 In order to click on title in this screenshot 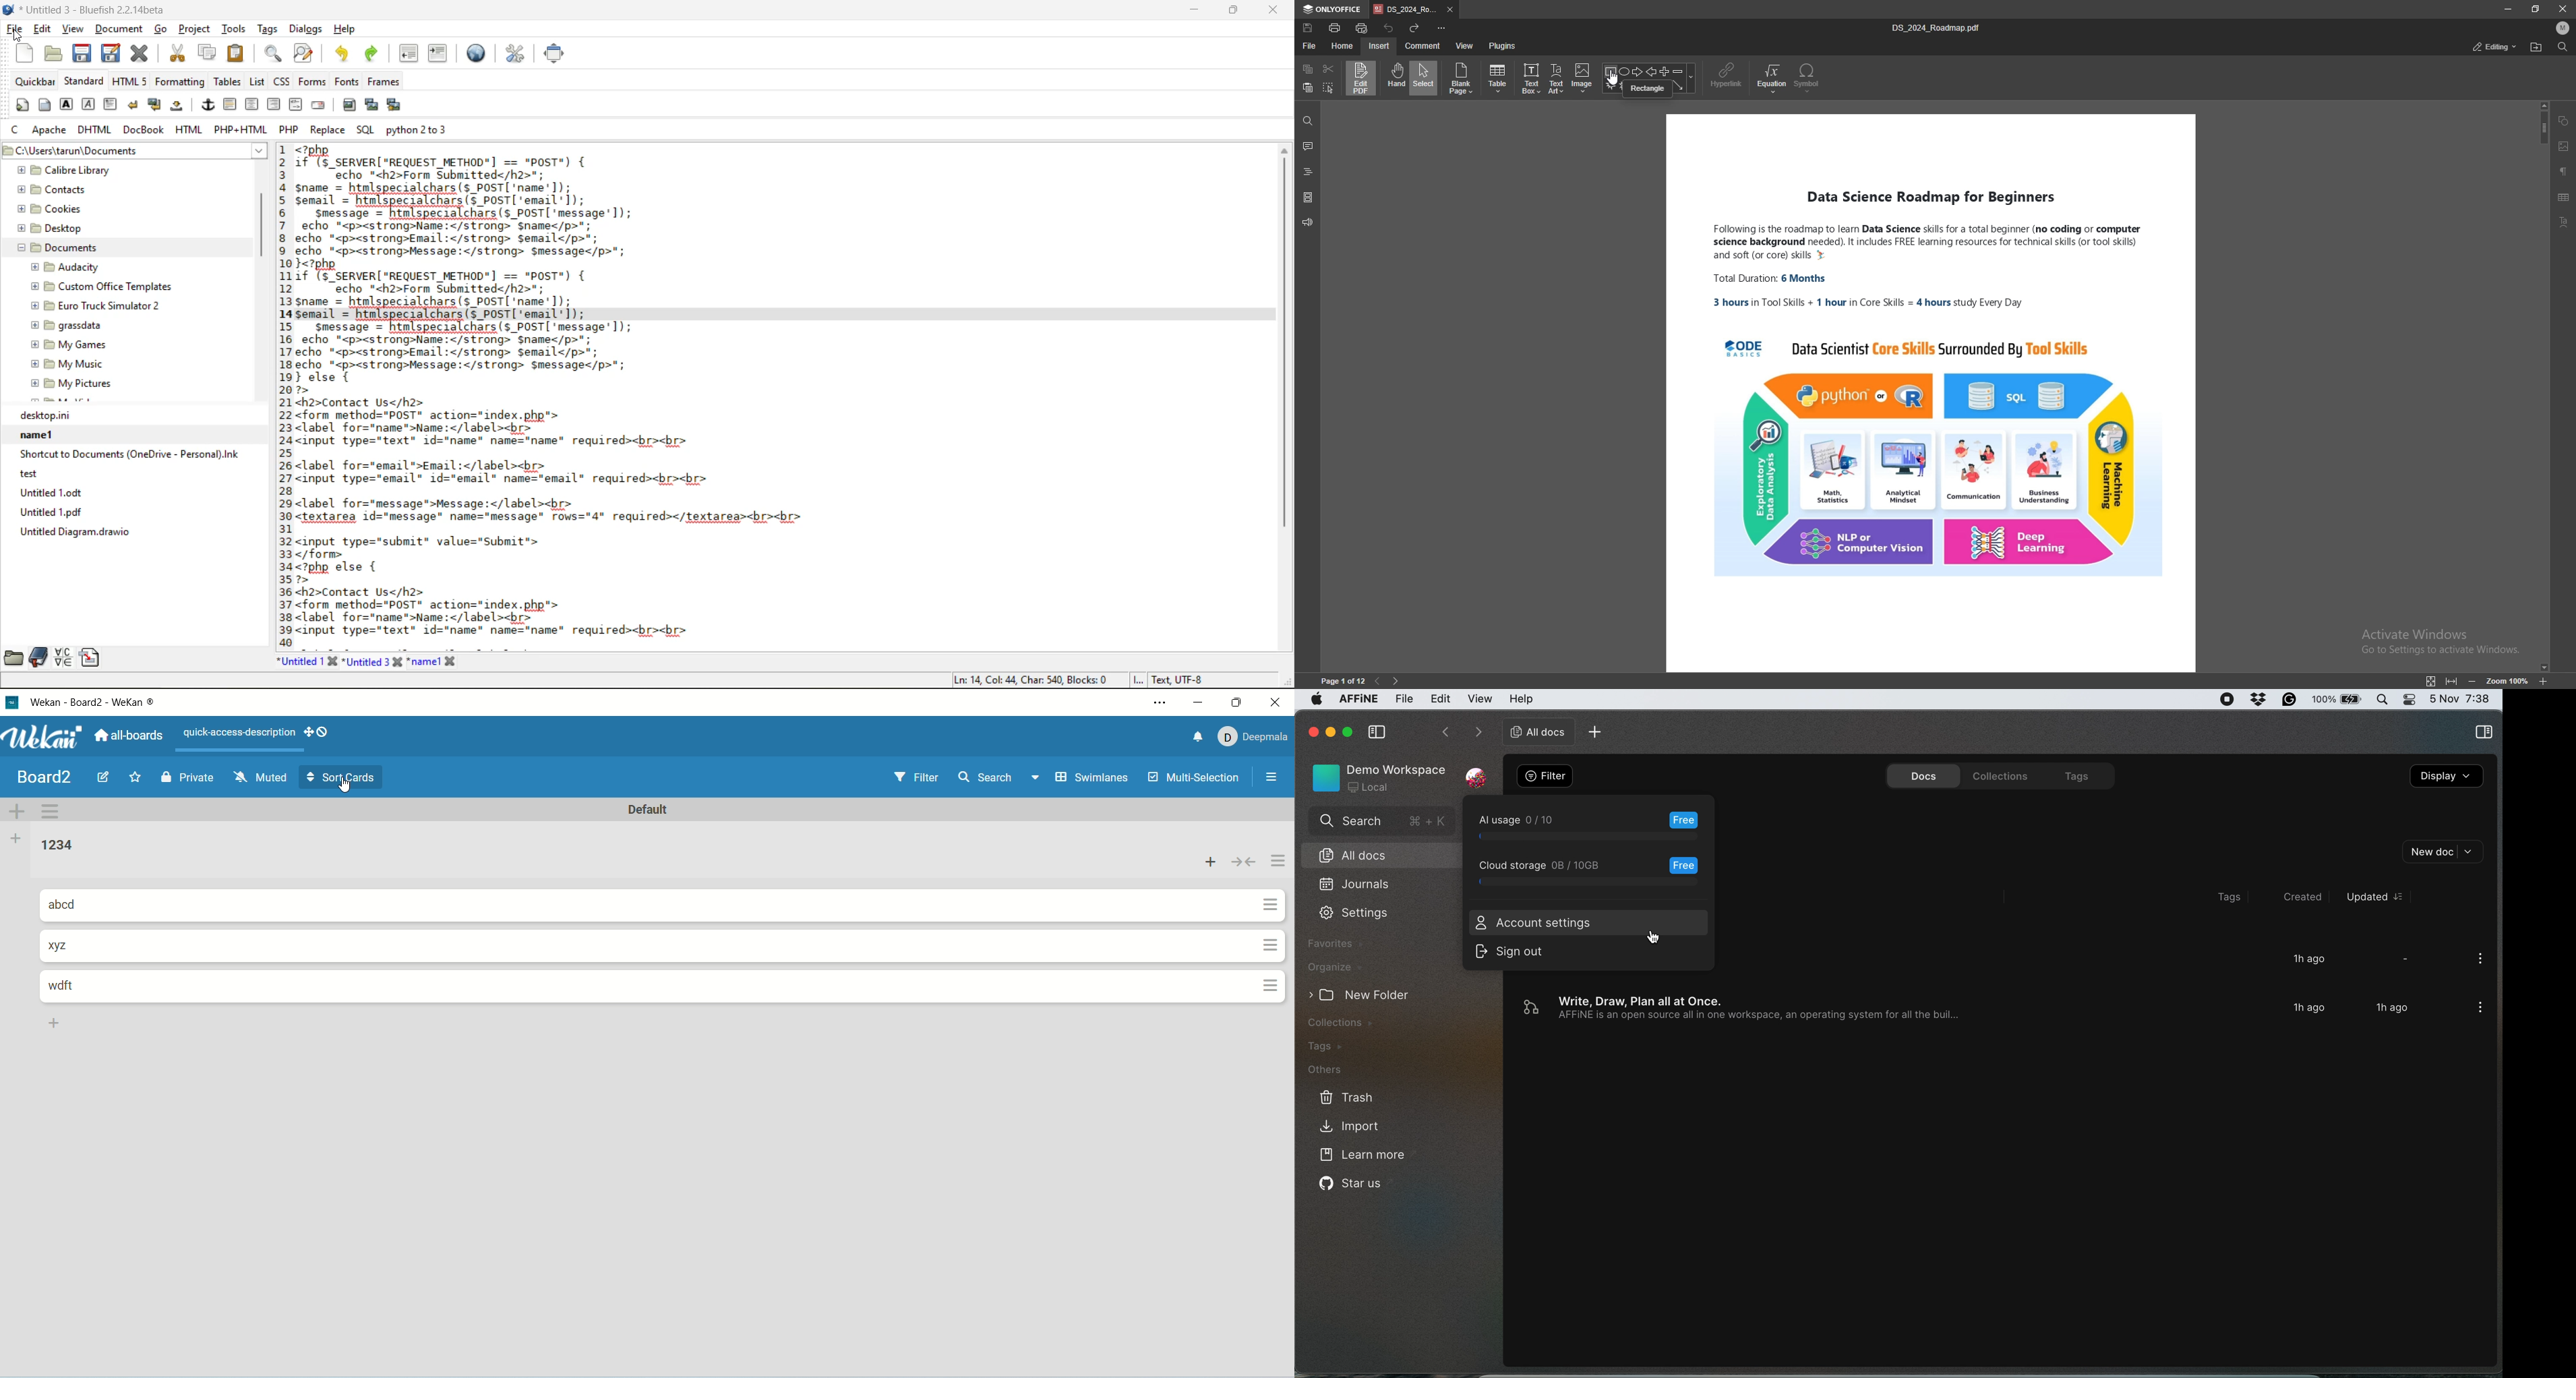, I will do `click(104, 703)`.